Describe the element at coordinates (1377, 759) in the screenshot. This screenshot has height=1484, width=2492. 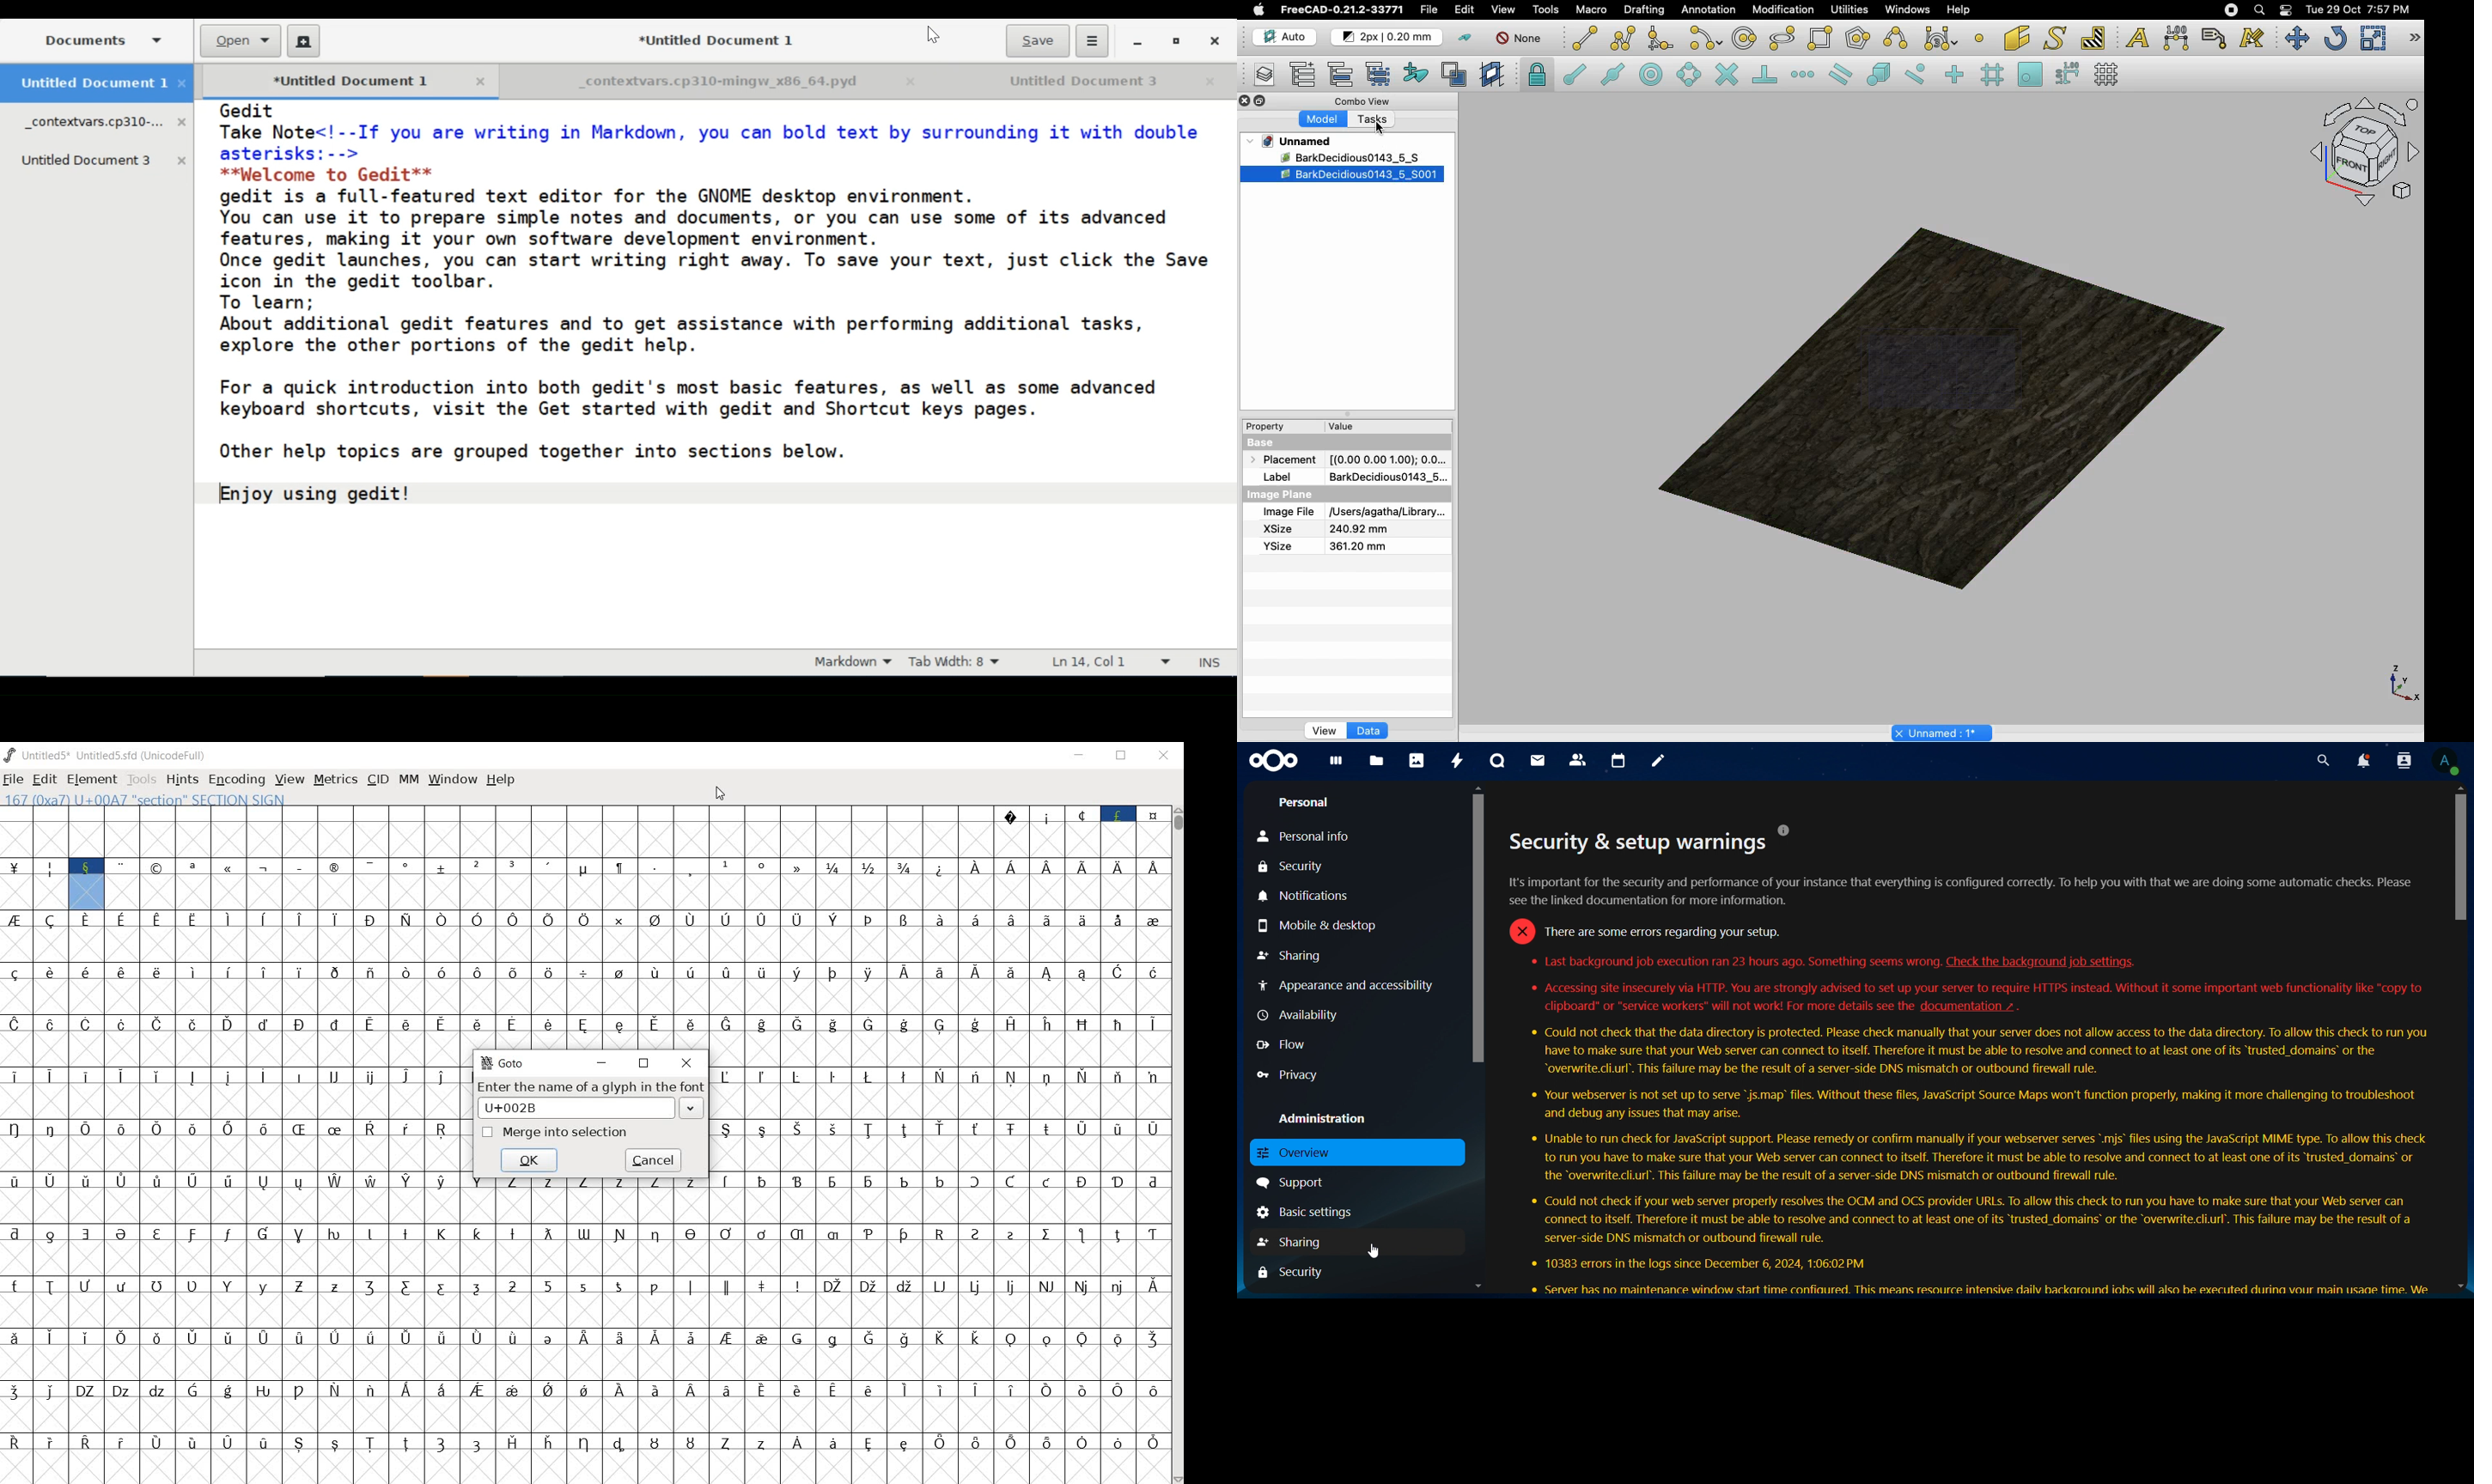
I see `files` at that location.